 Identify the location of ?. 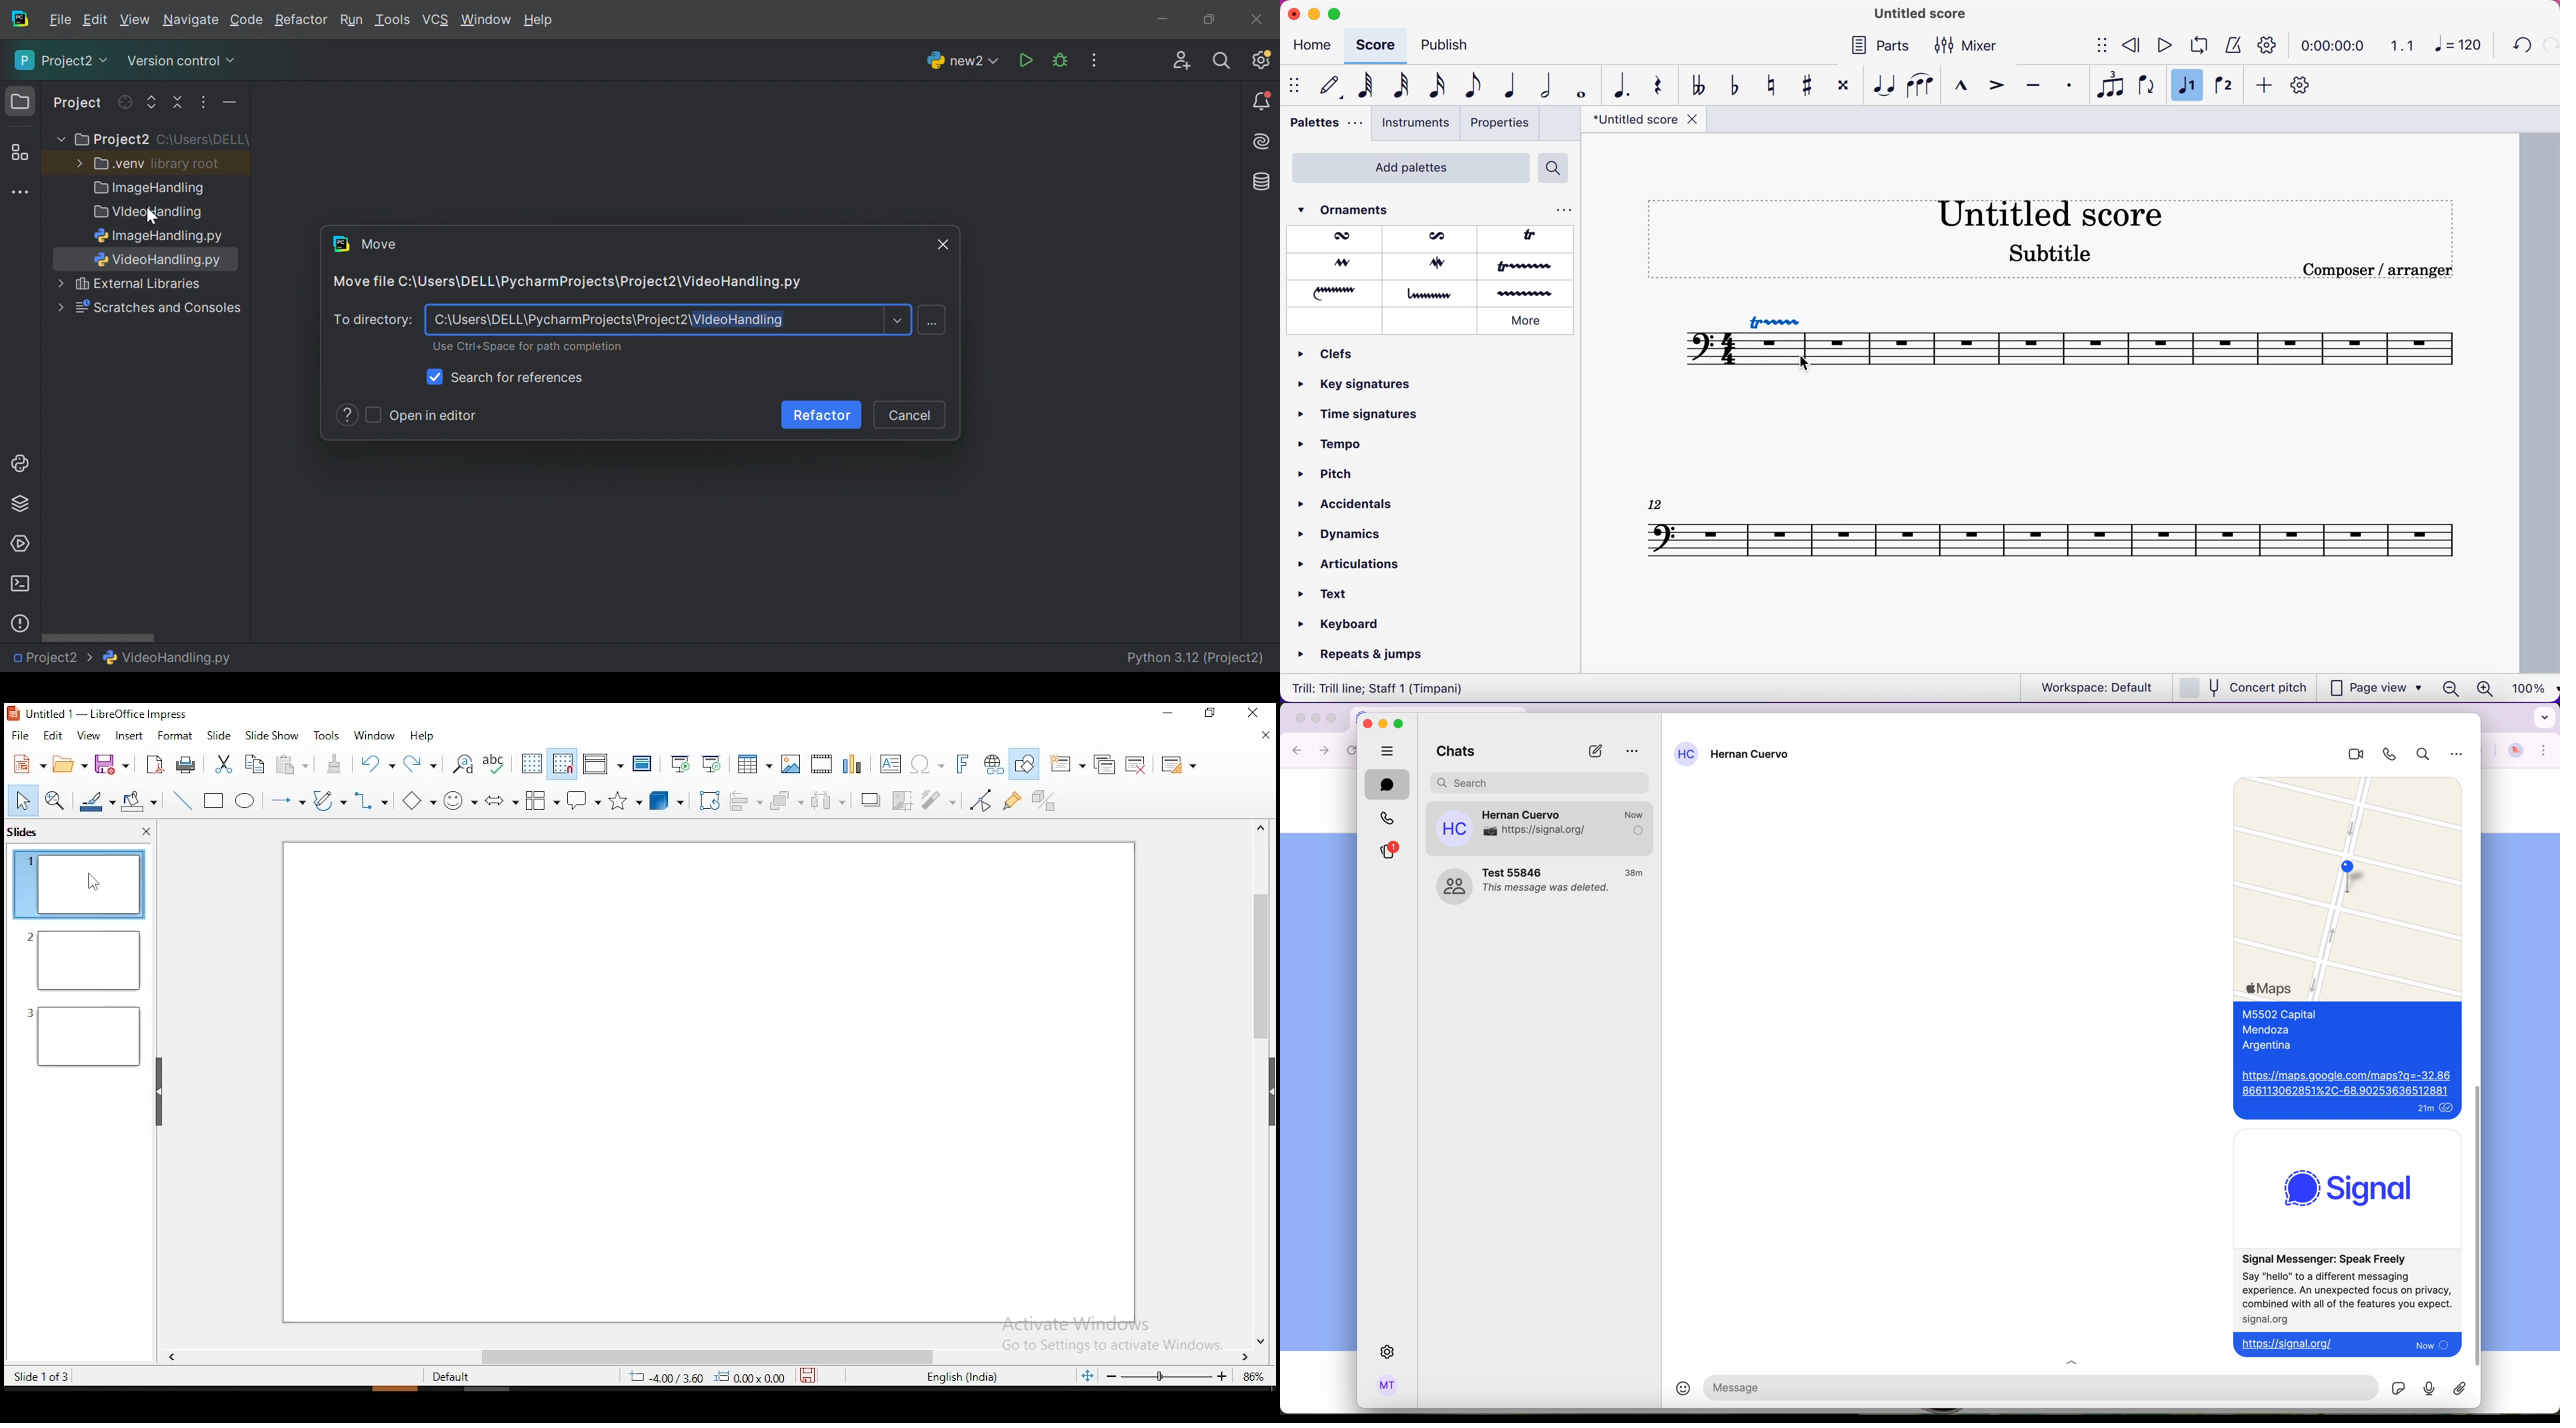
(349, 416).